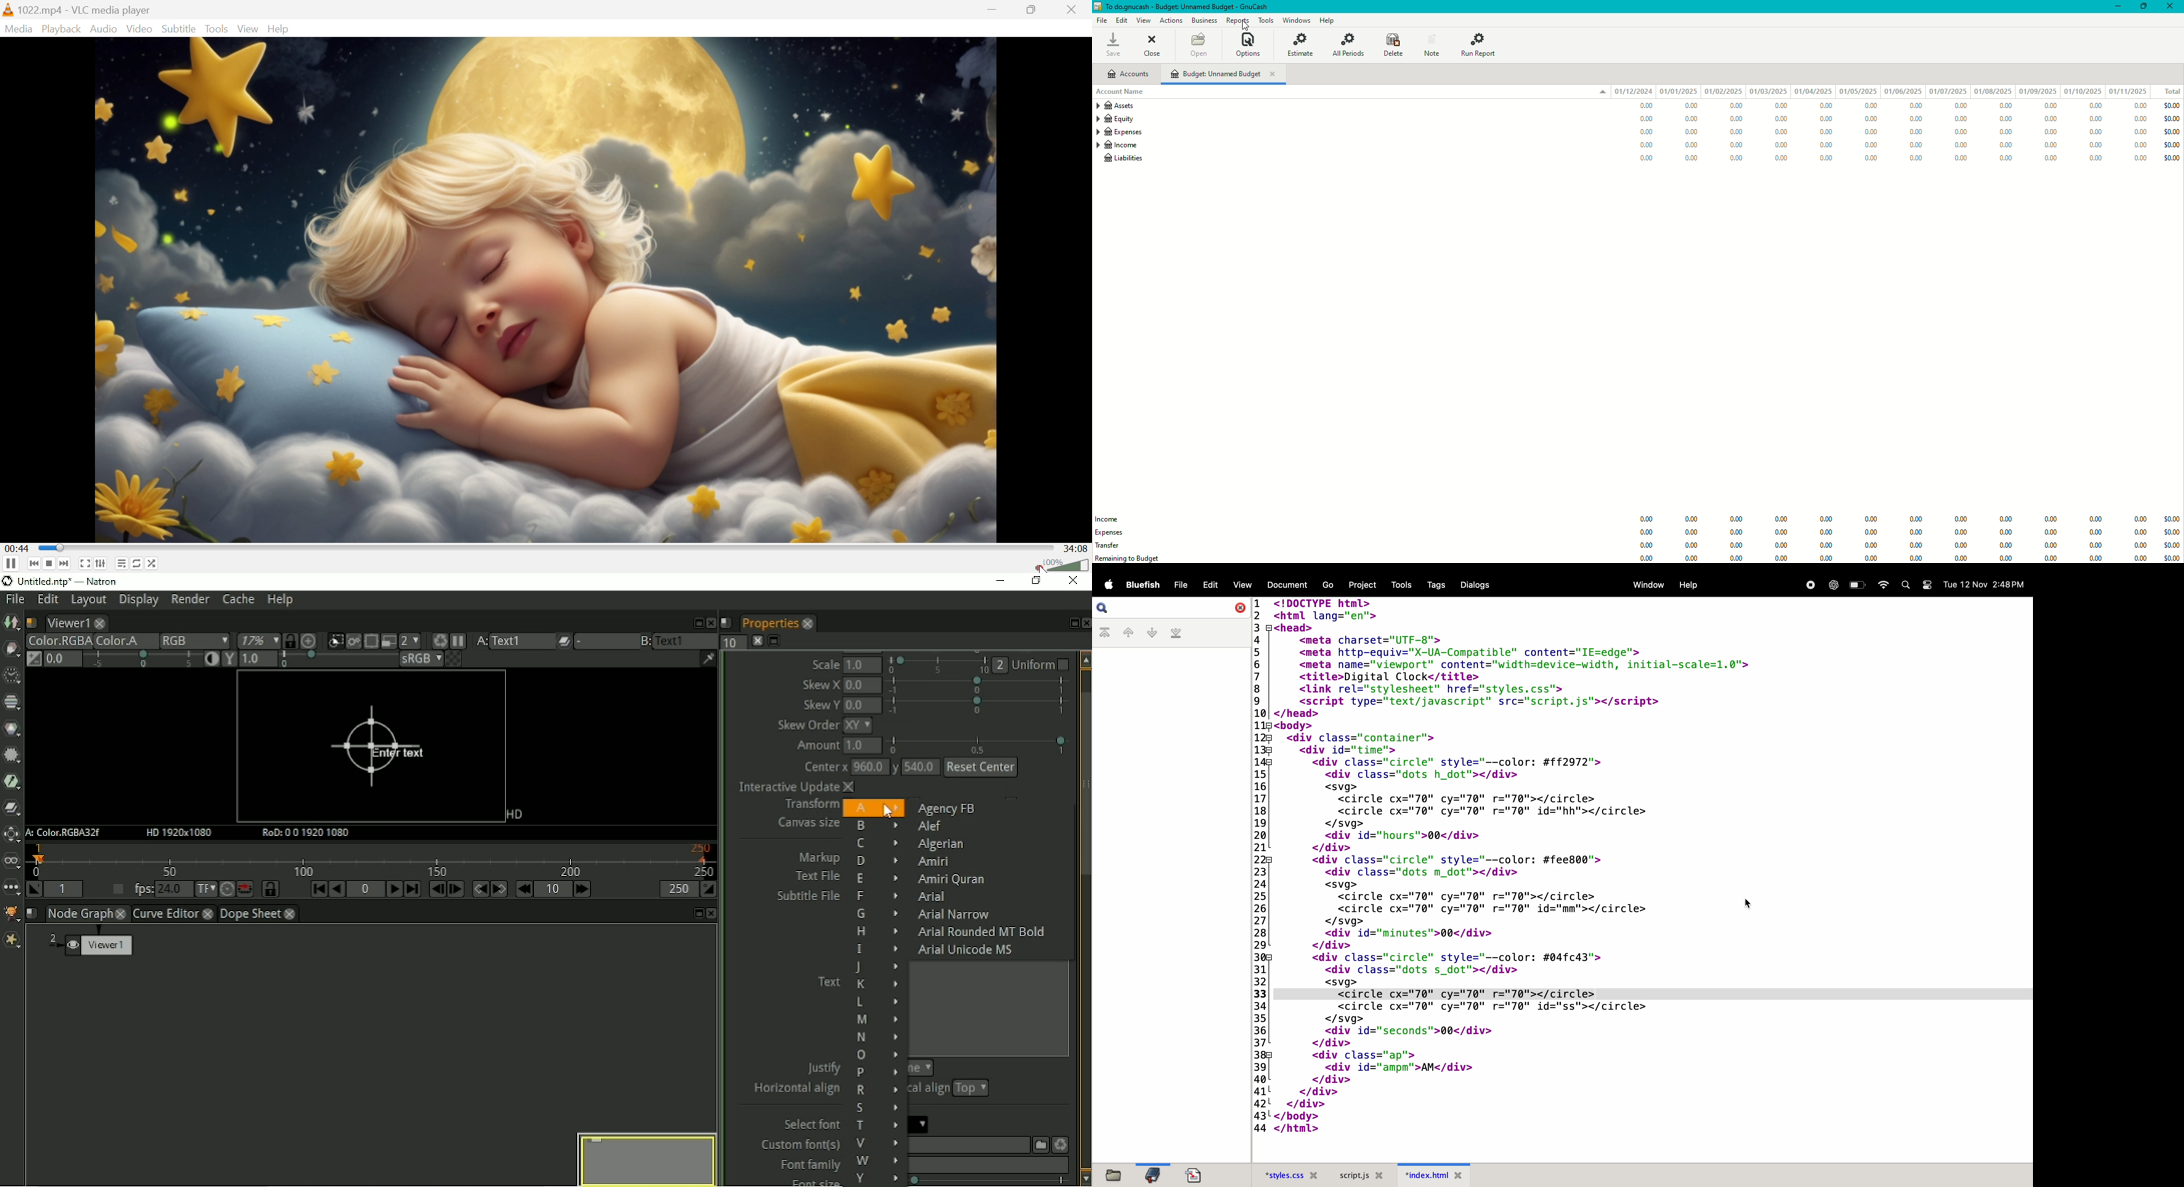 The image size is (2184, 1204). Describe the element at coordinates (2037, 92) in the screenshot. I see `01/09/2025` at that location.